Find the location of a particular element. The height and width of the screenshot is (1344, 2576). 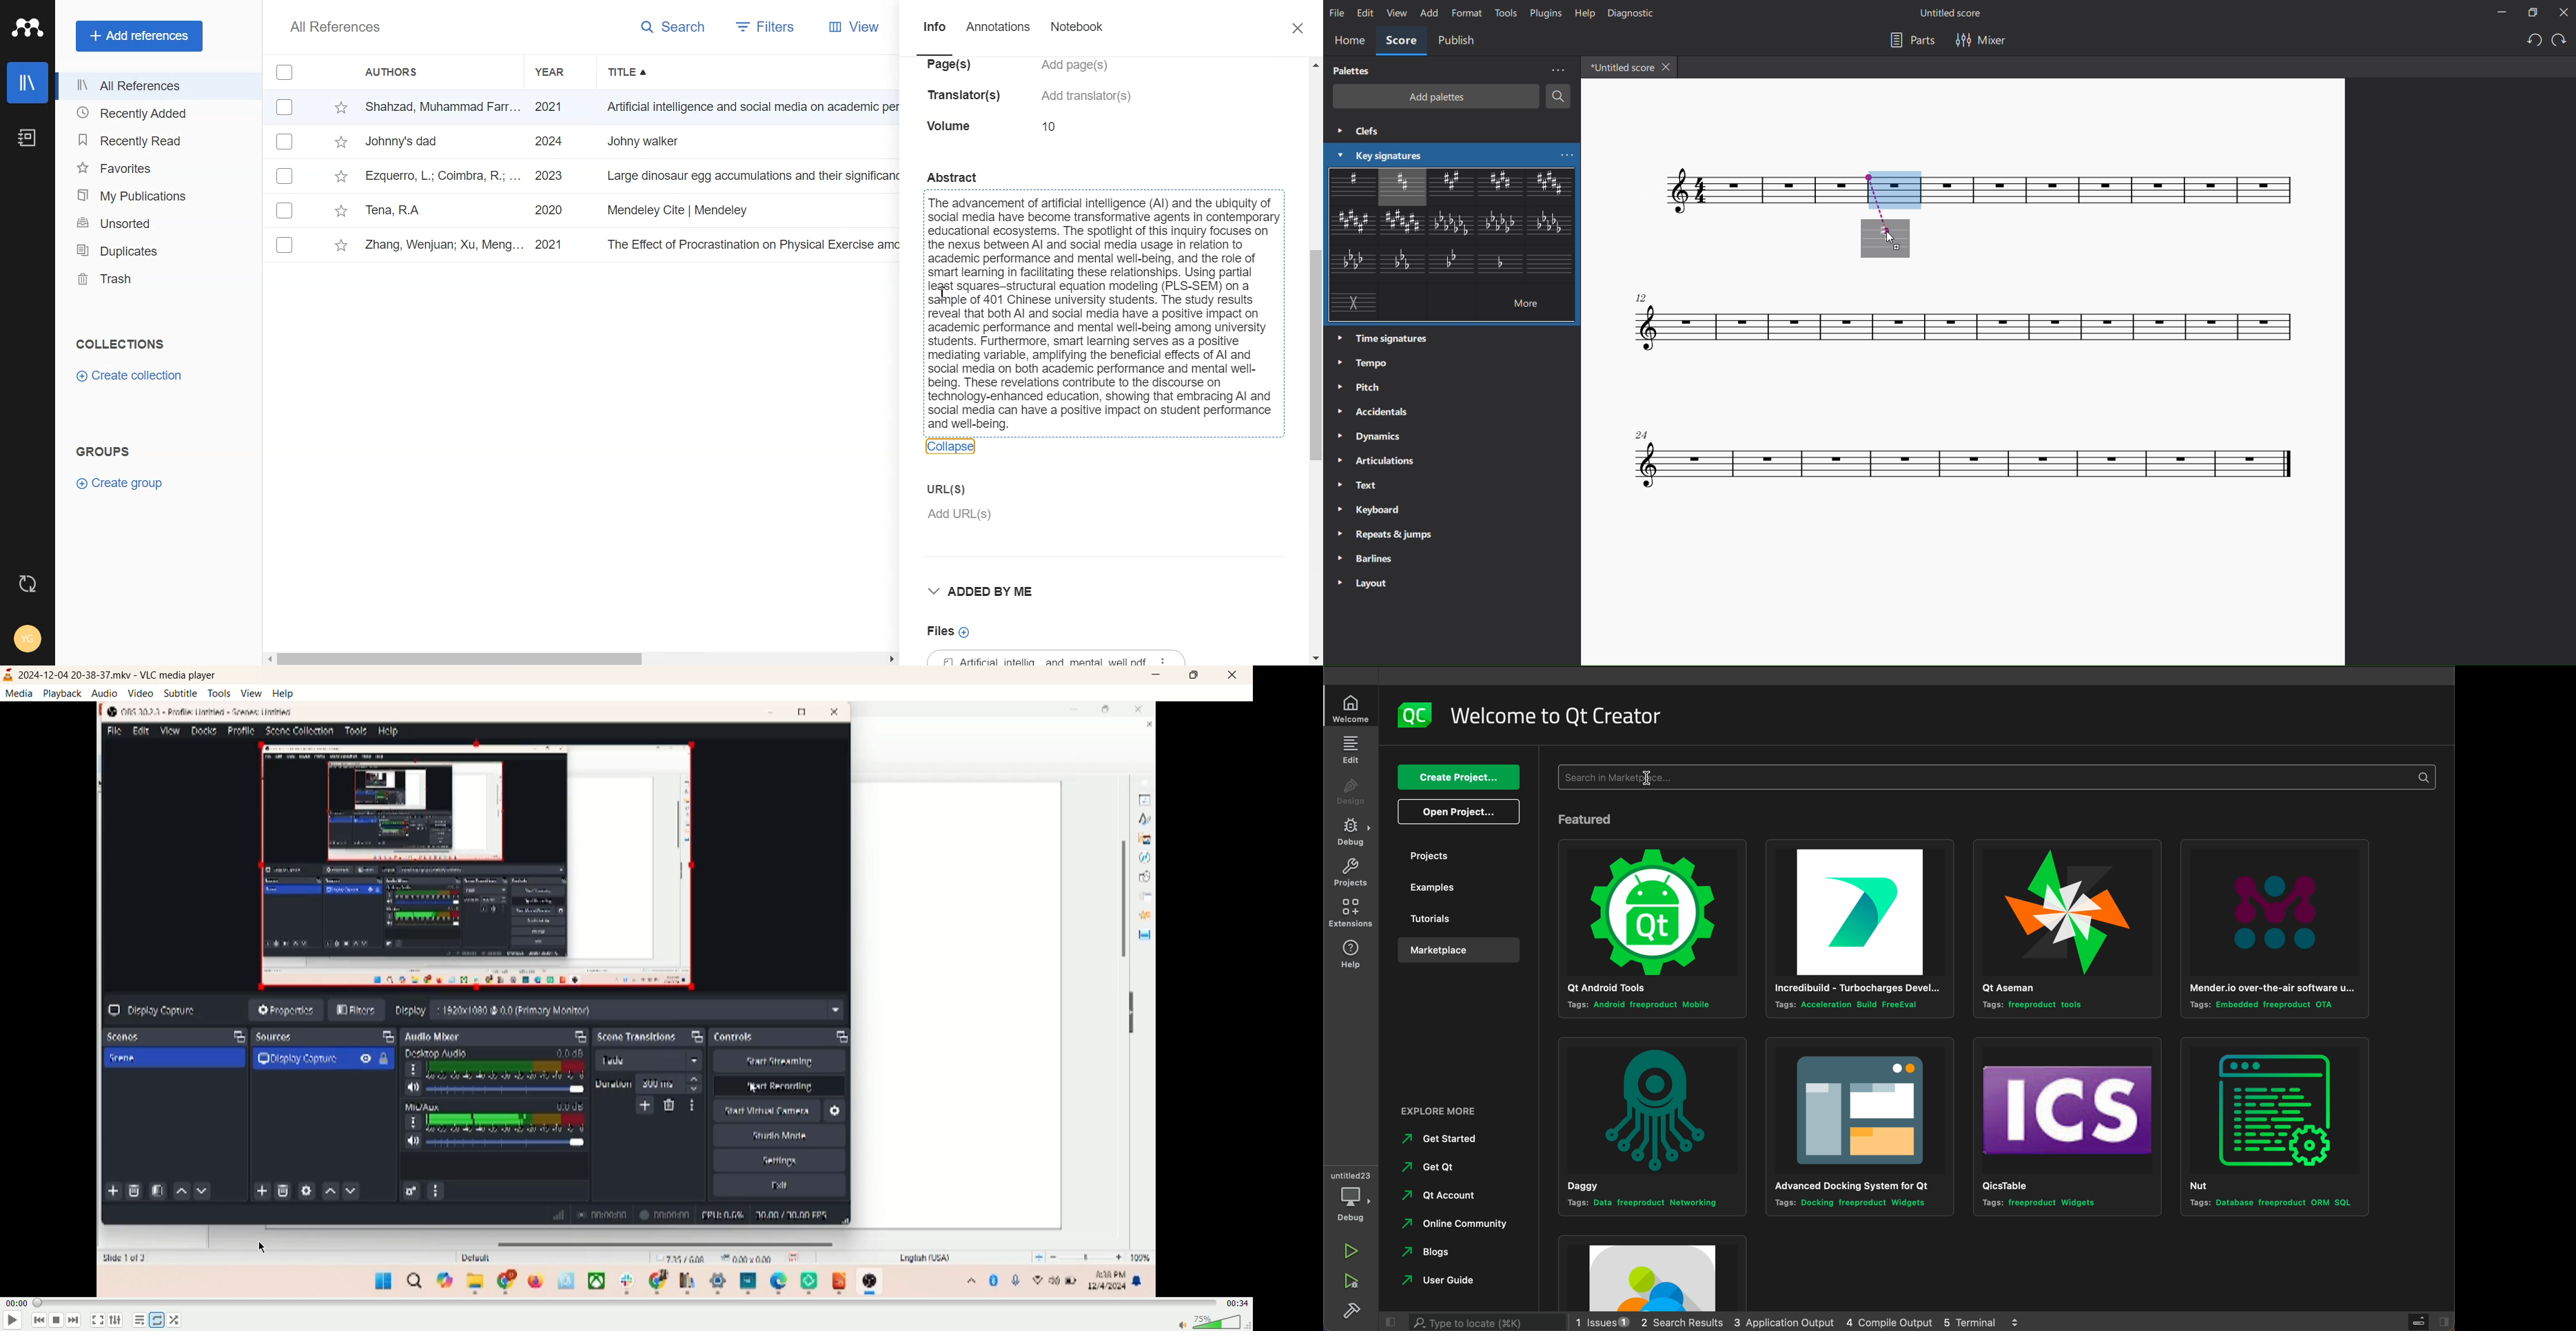

 is located at coordinates (1454, 1226).